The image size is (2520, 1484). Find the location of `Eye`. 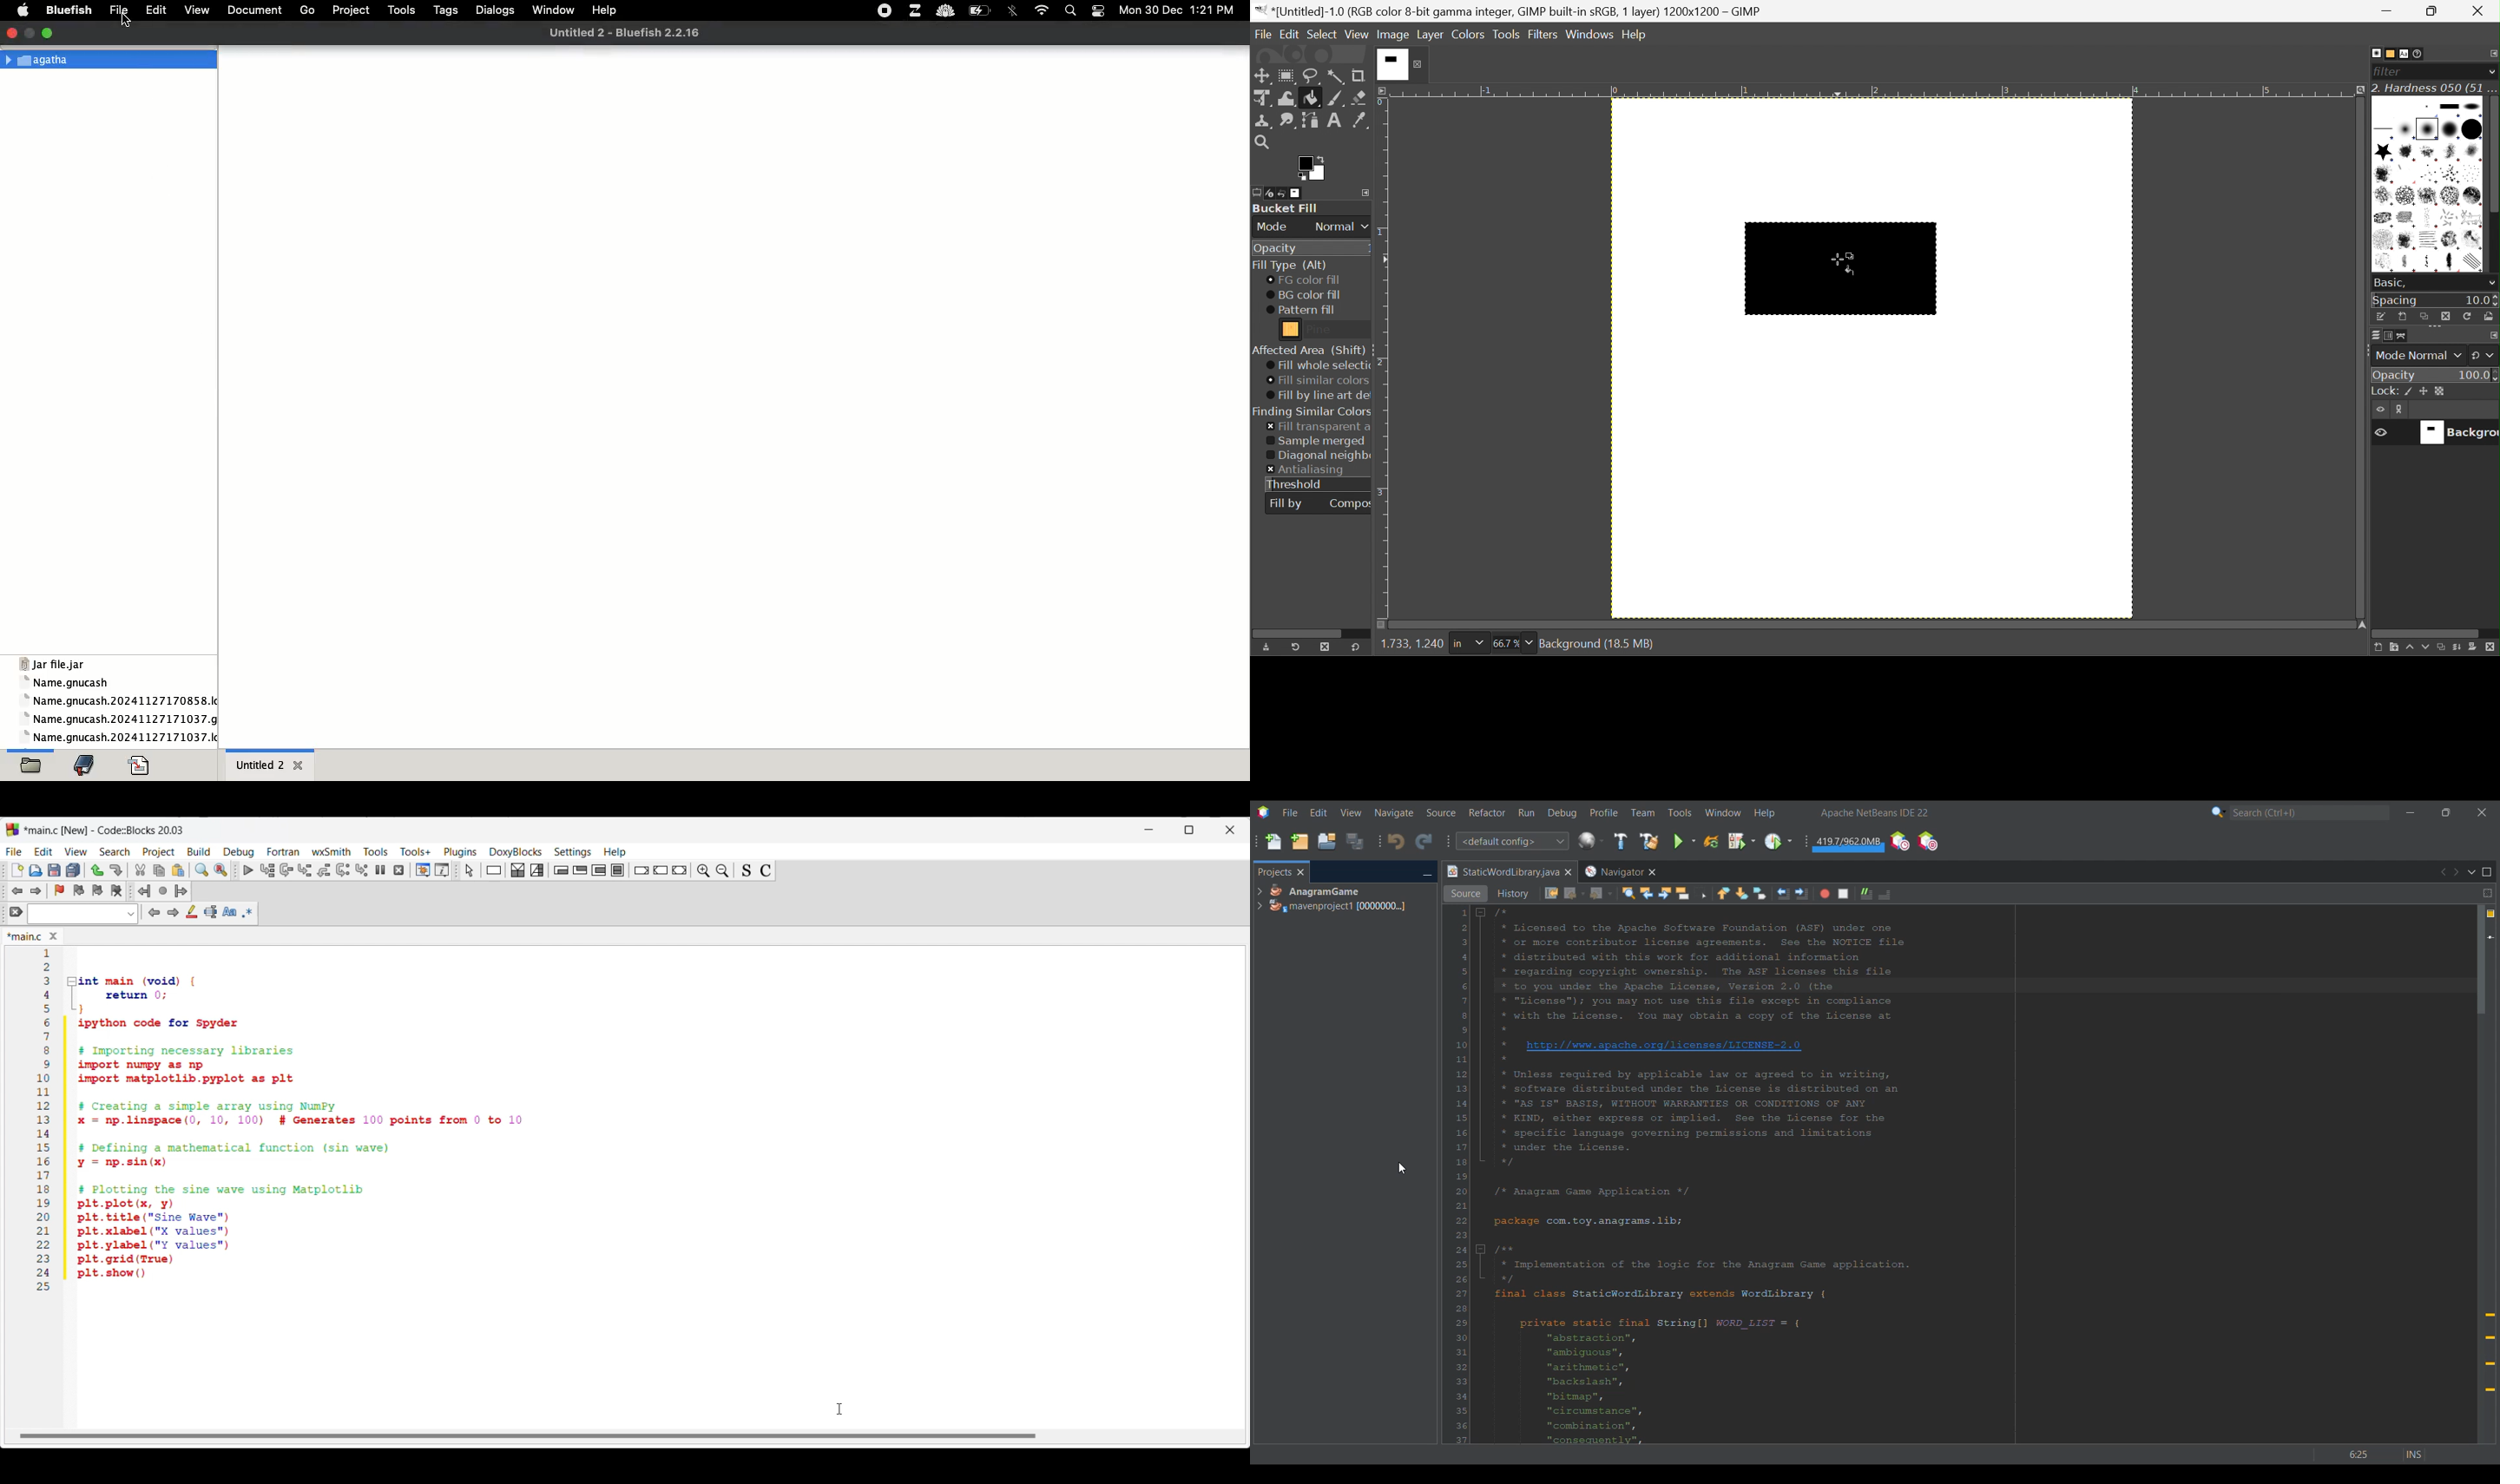

Eye is located at coordinates (2381, 410).